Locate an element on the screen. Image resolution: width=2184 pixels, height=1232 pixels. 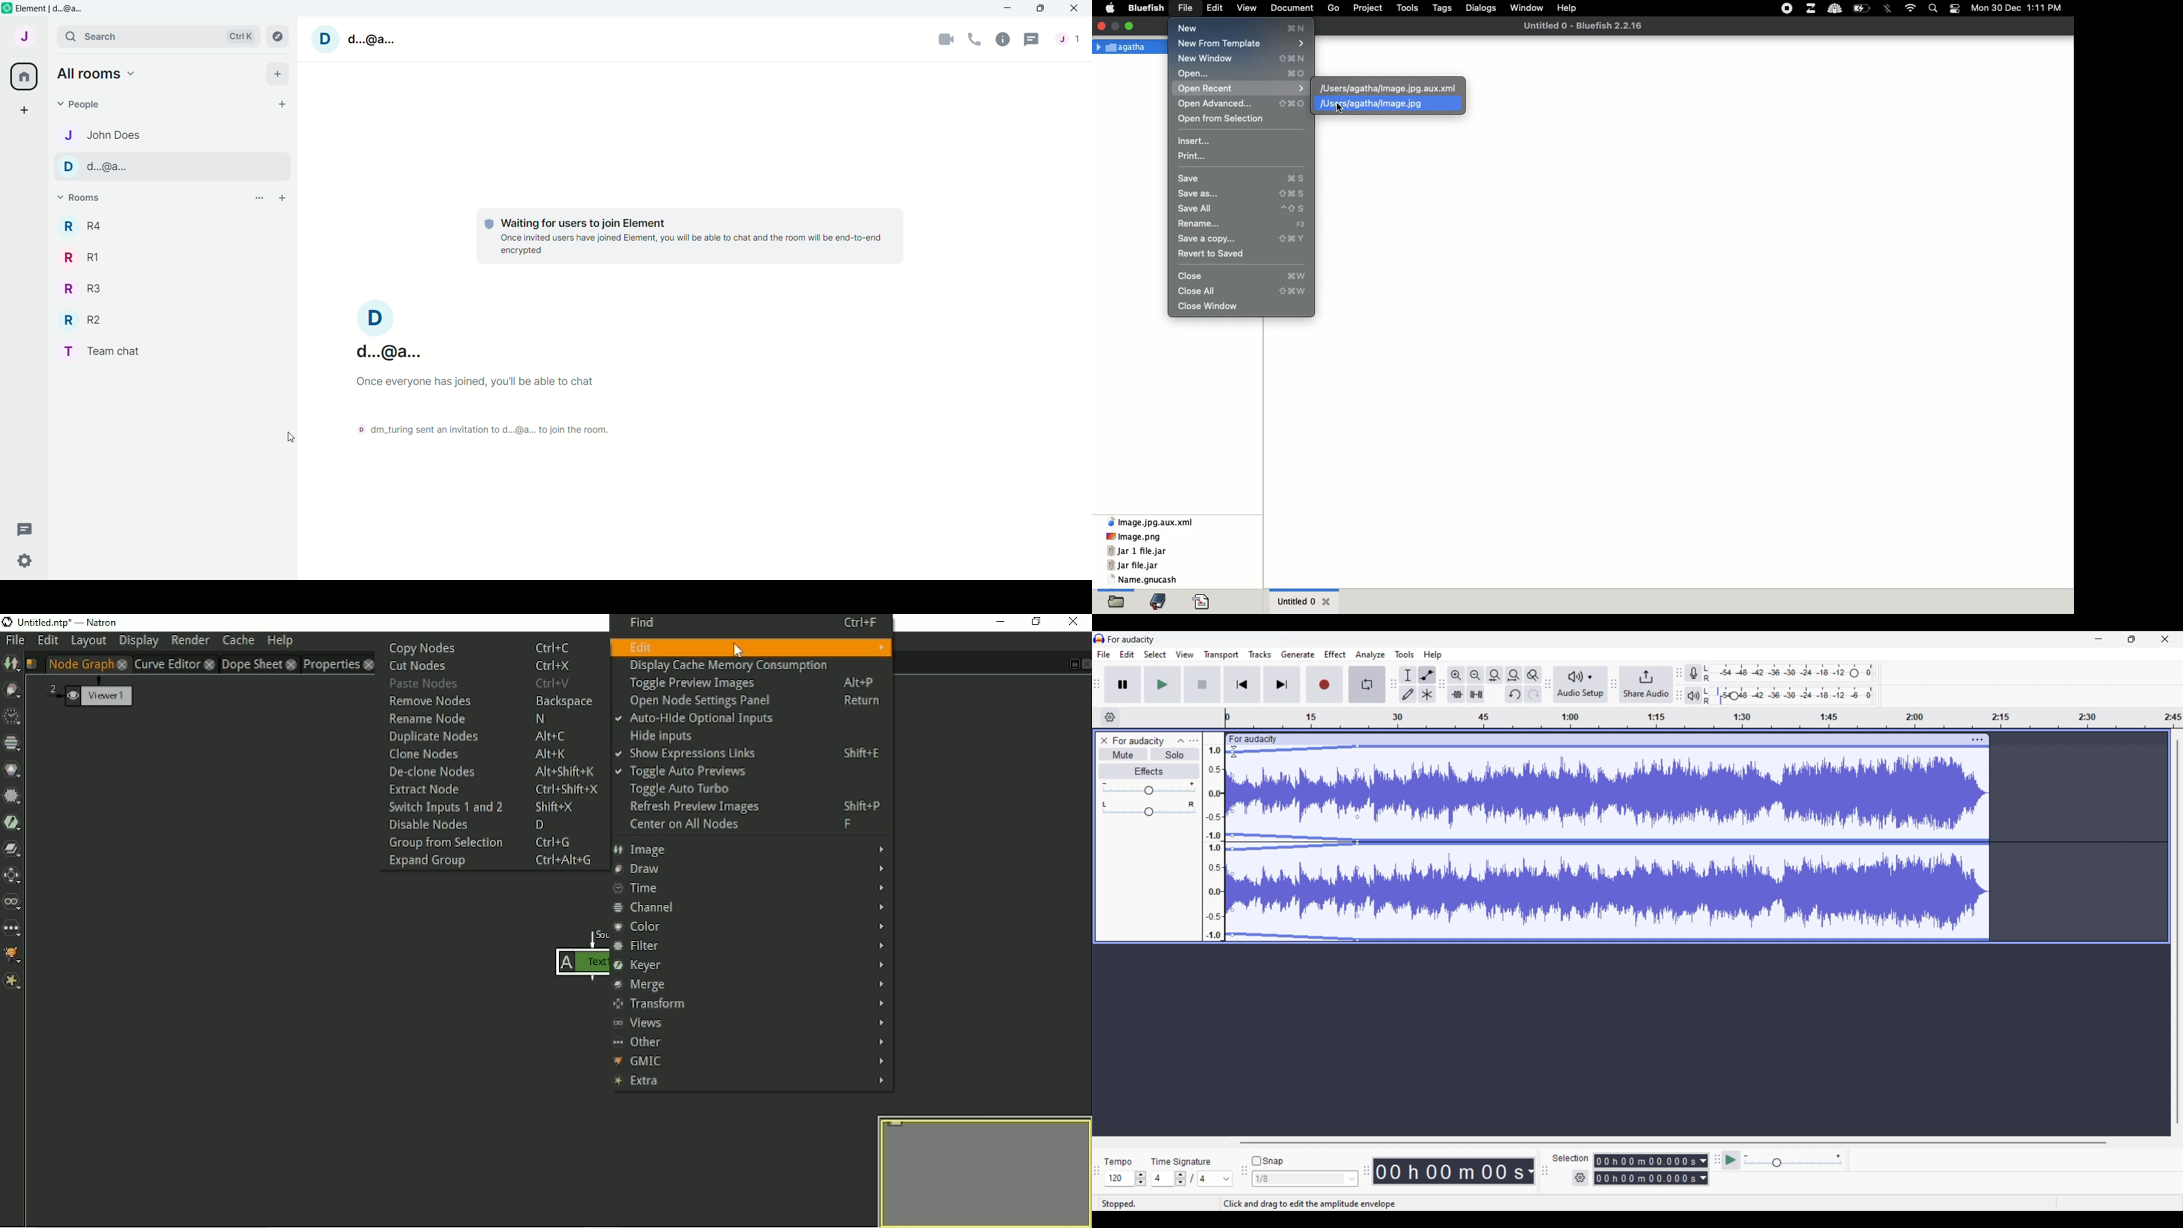
Show Expressions Links is located at coordinates (753, 754).